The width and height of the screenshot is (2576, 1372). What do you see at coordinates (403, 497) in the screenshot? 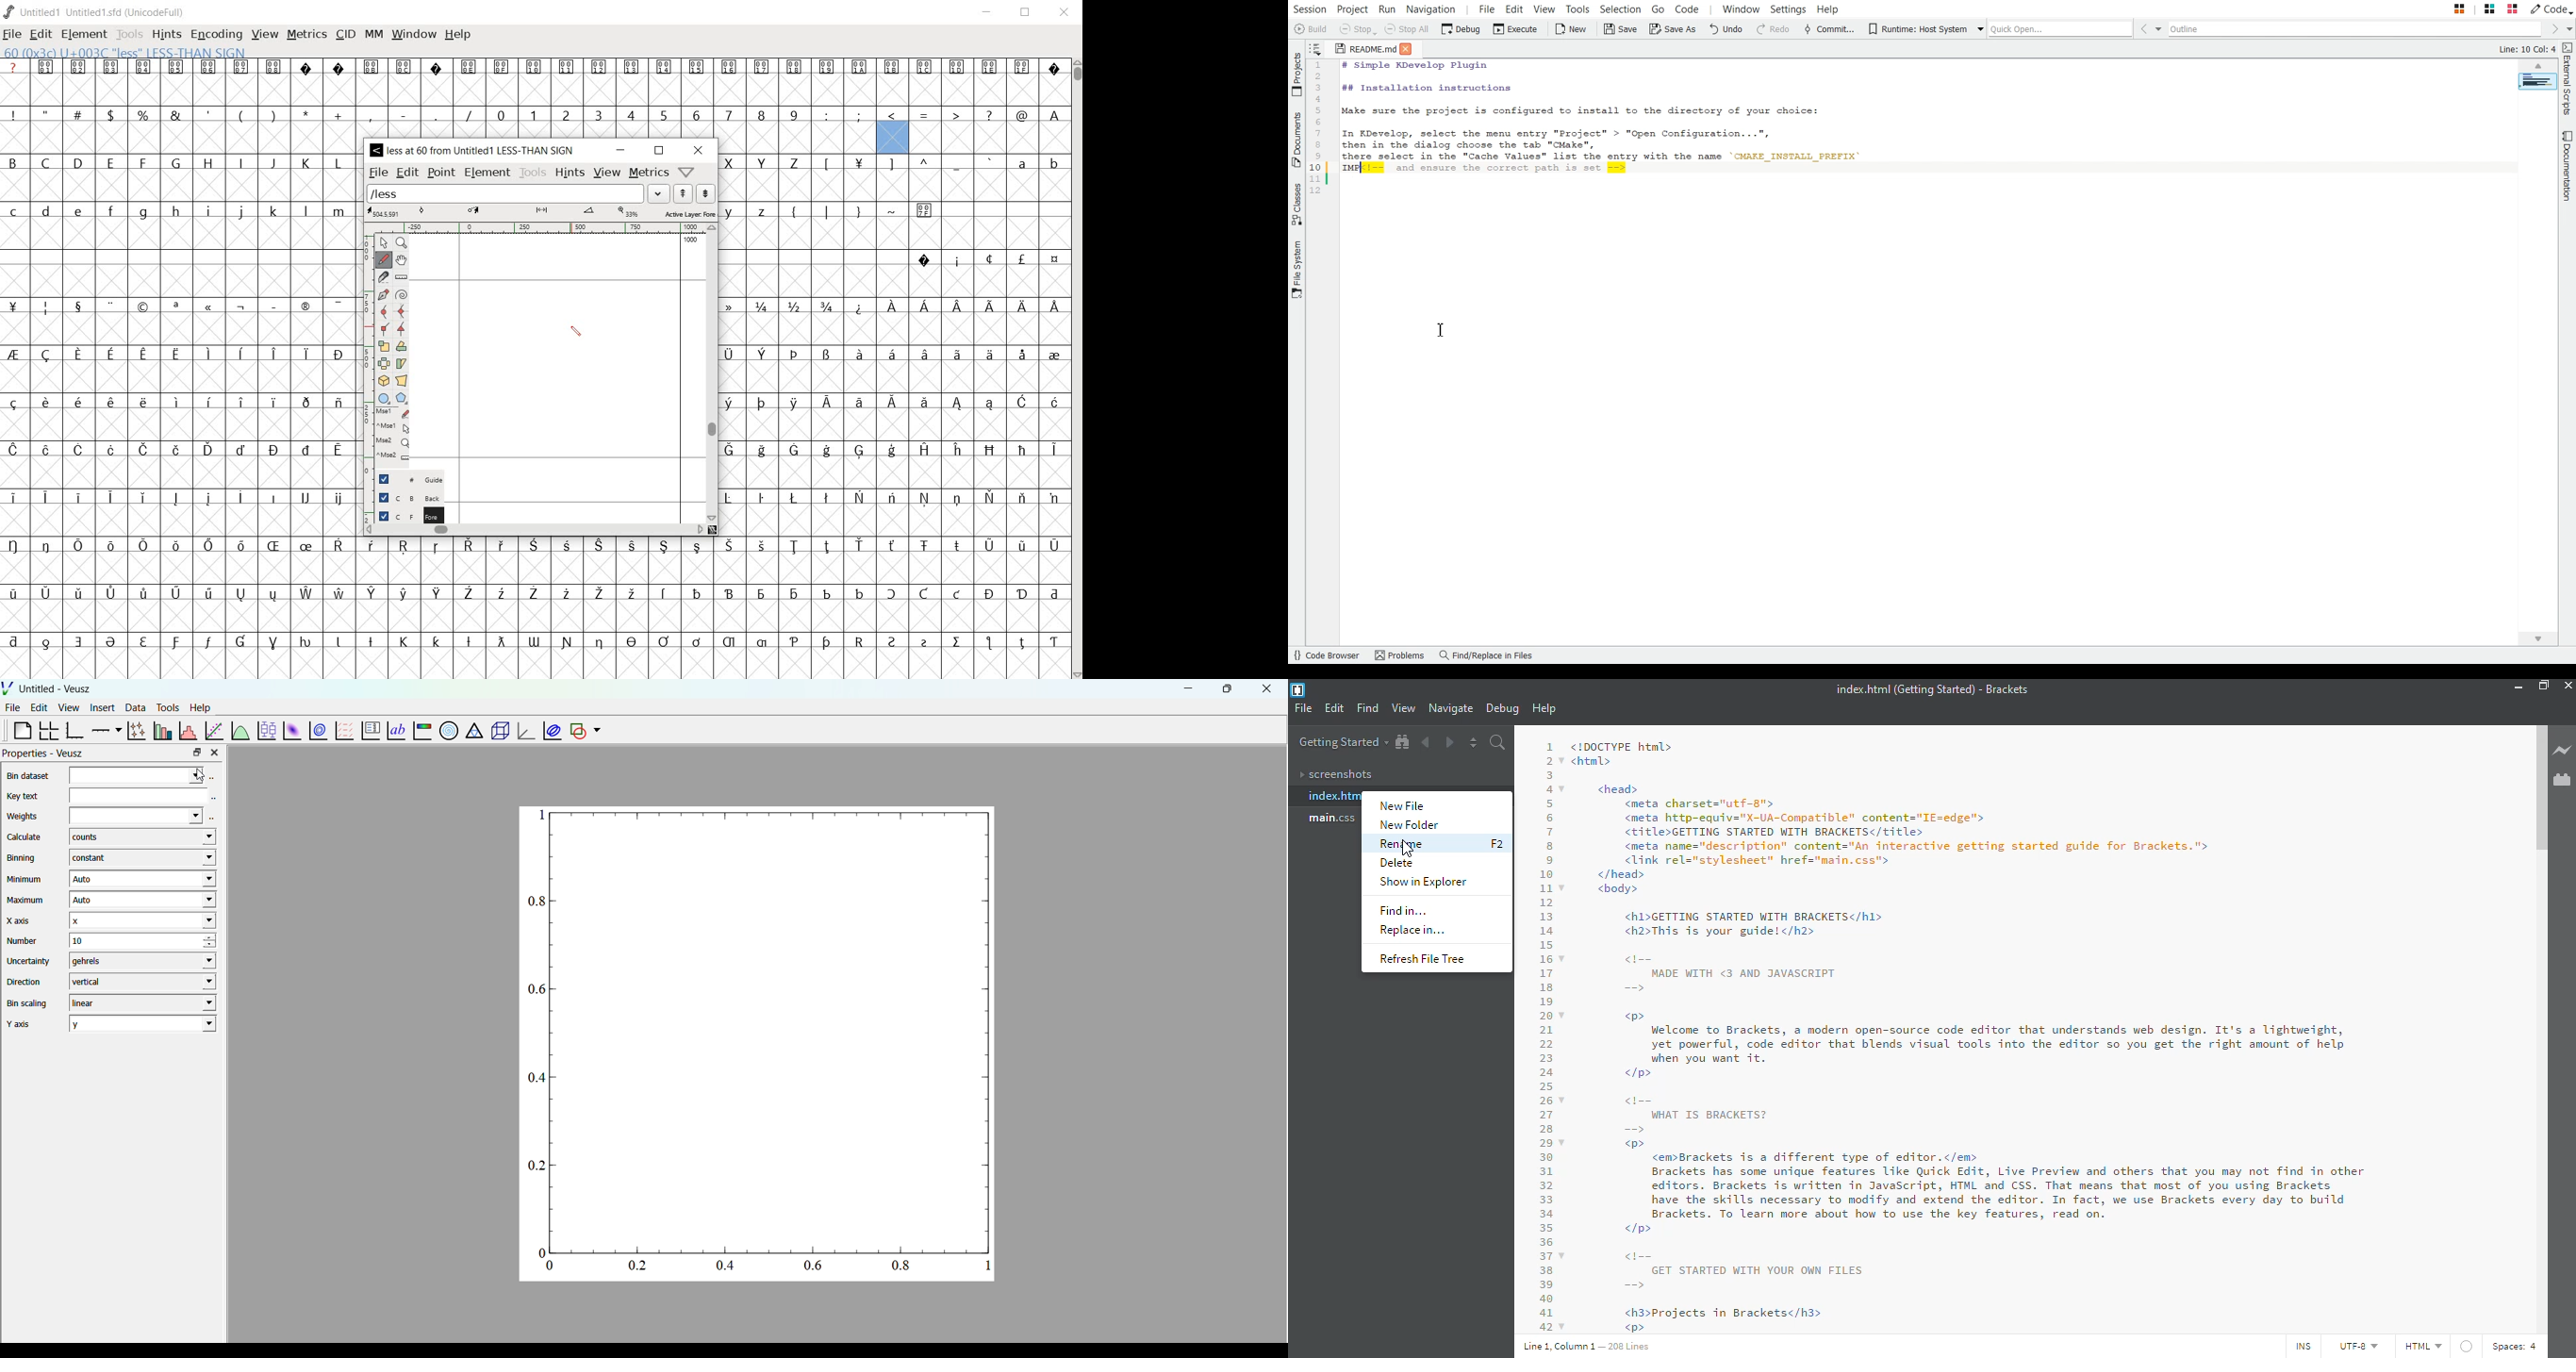
I see `background` at bounding box center [403, 497].